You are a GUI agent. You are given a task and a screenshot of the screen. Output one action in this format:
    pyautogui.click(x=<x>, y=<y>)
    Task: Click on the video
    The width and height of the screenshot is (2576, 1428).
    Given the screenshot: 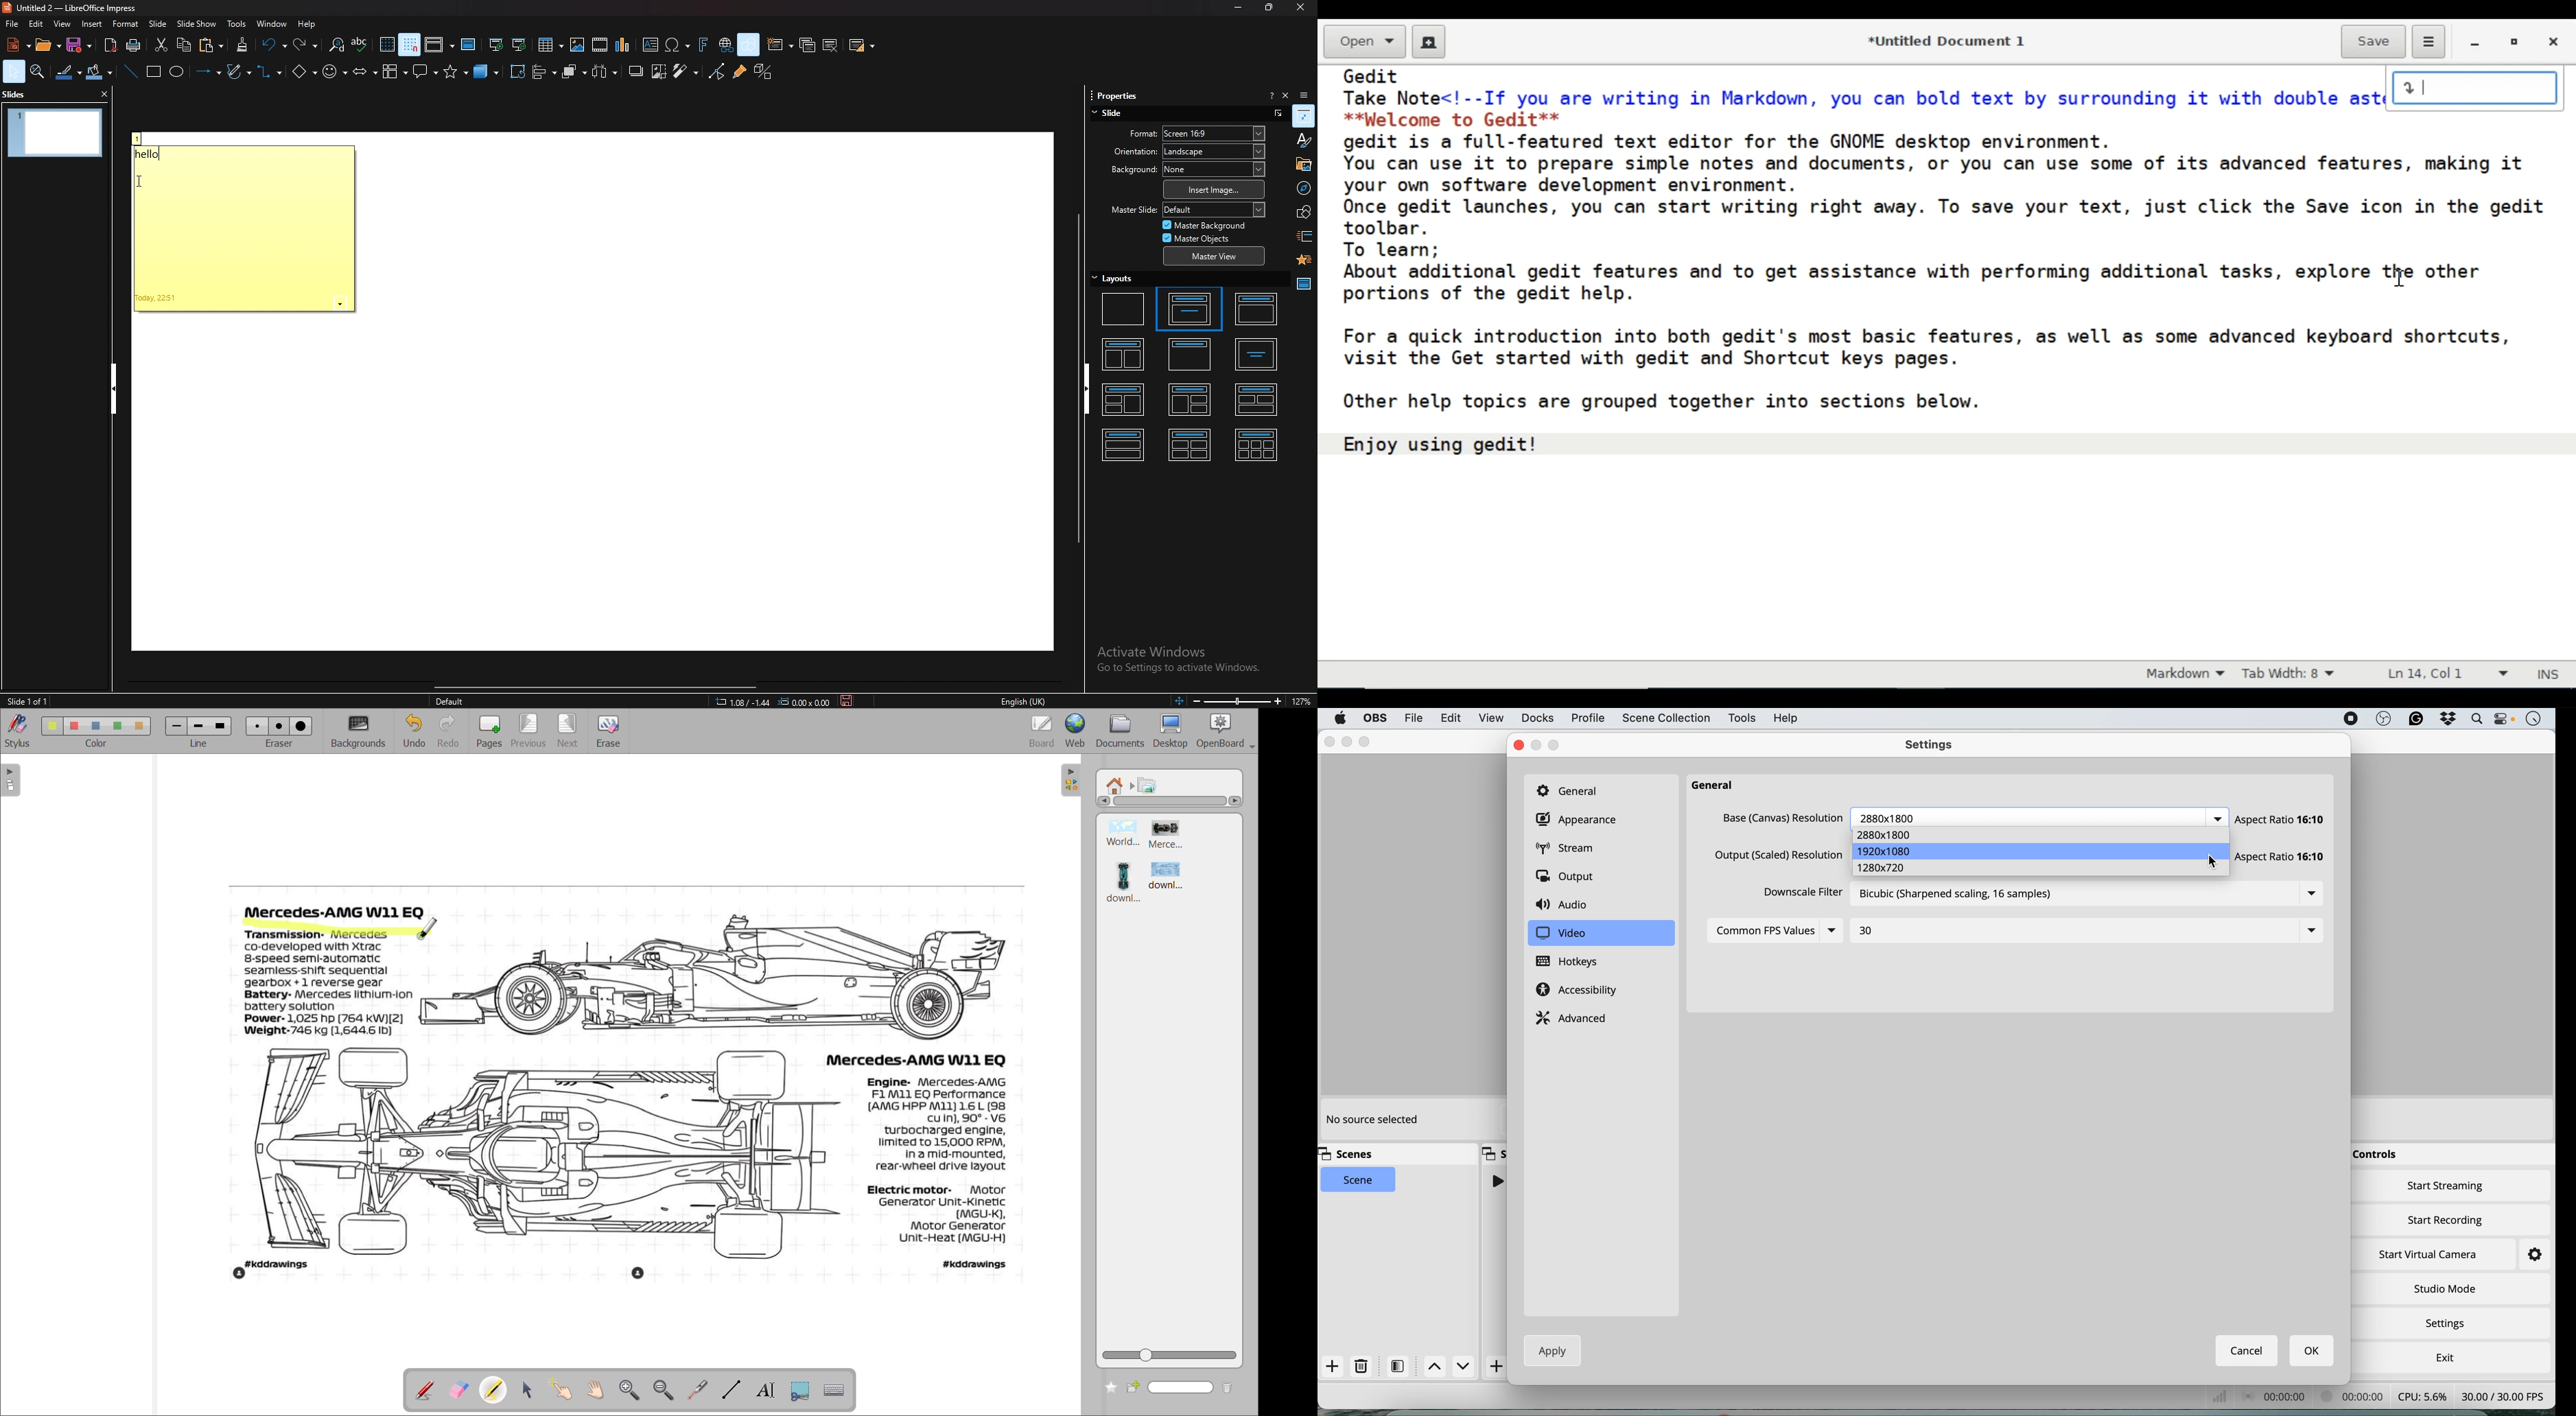 What is the action you would take?
    pyautogui.click(x=1561, y=933)
    